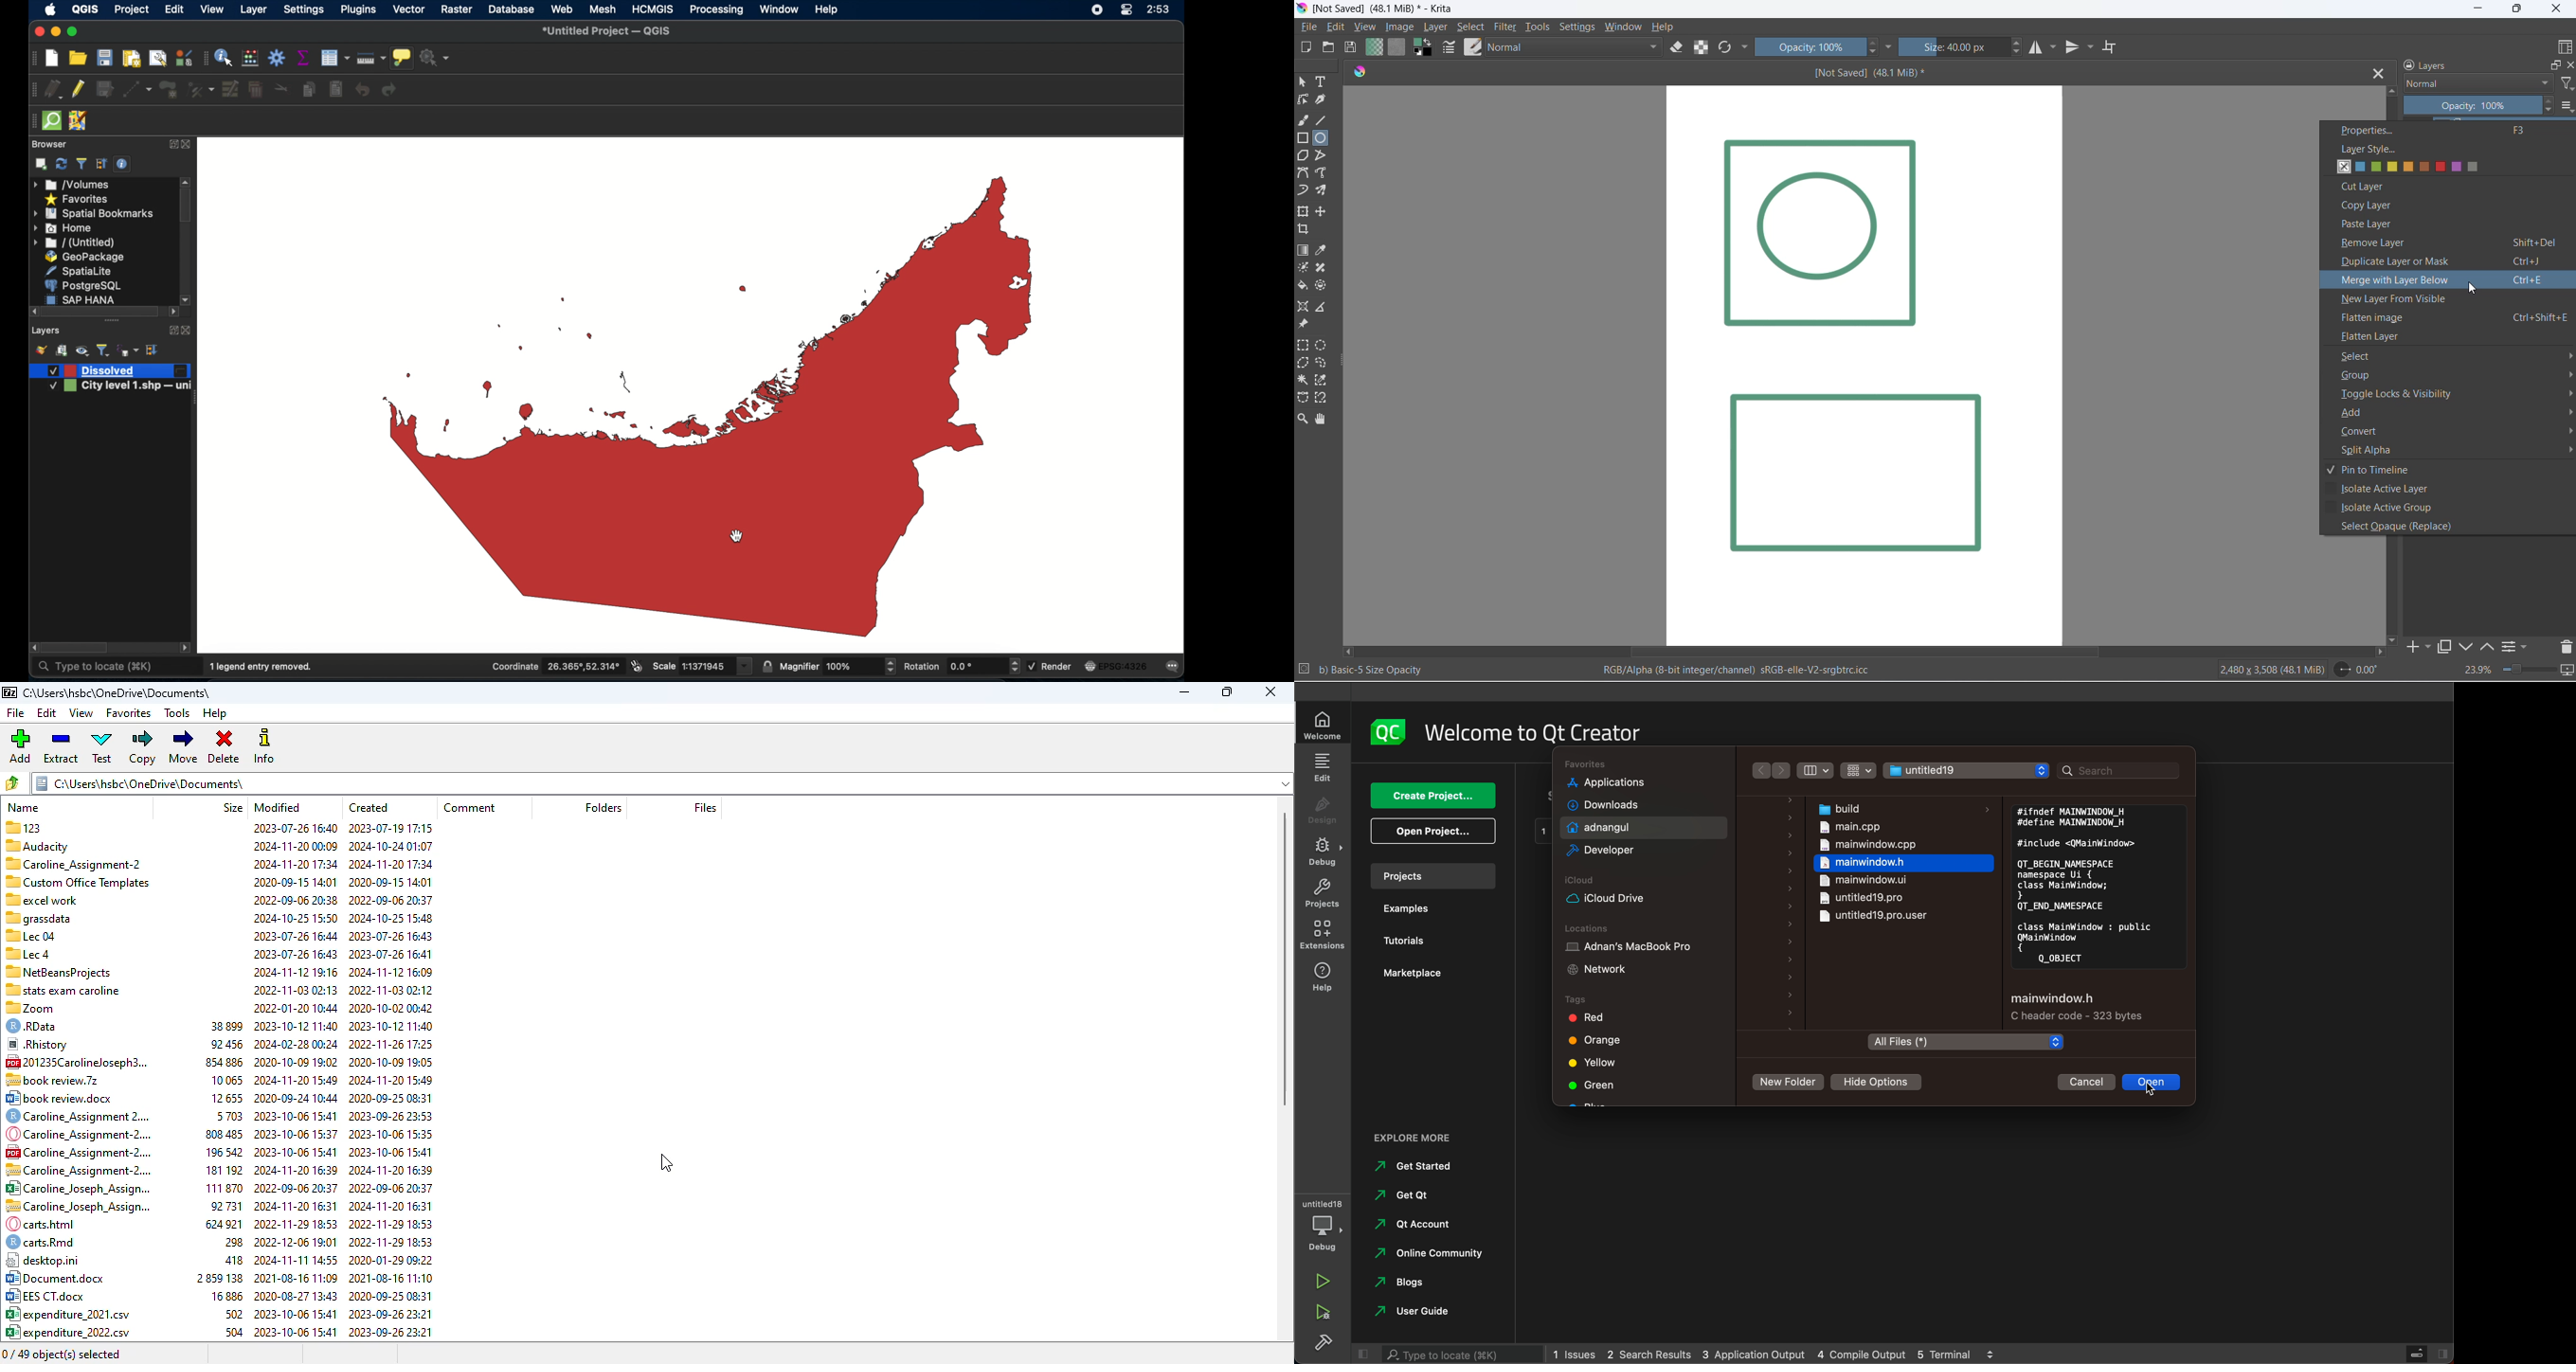 This screenshot has height=1372, width=2576. What do you see at coordinates (1625, 27) in the screenshot?
I see `window` at bounding box center [1625, 27].